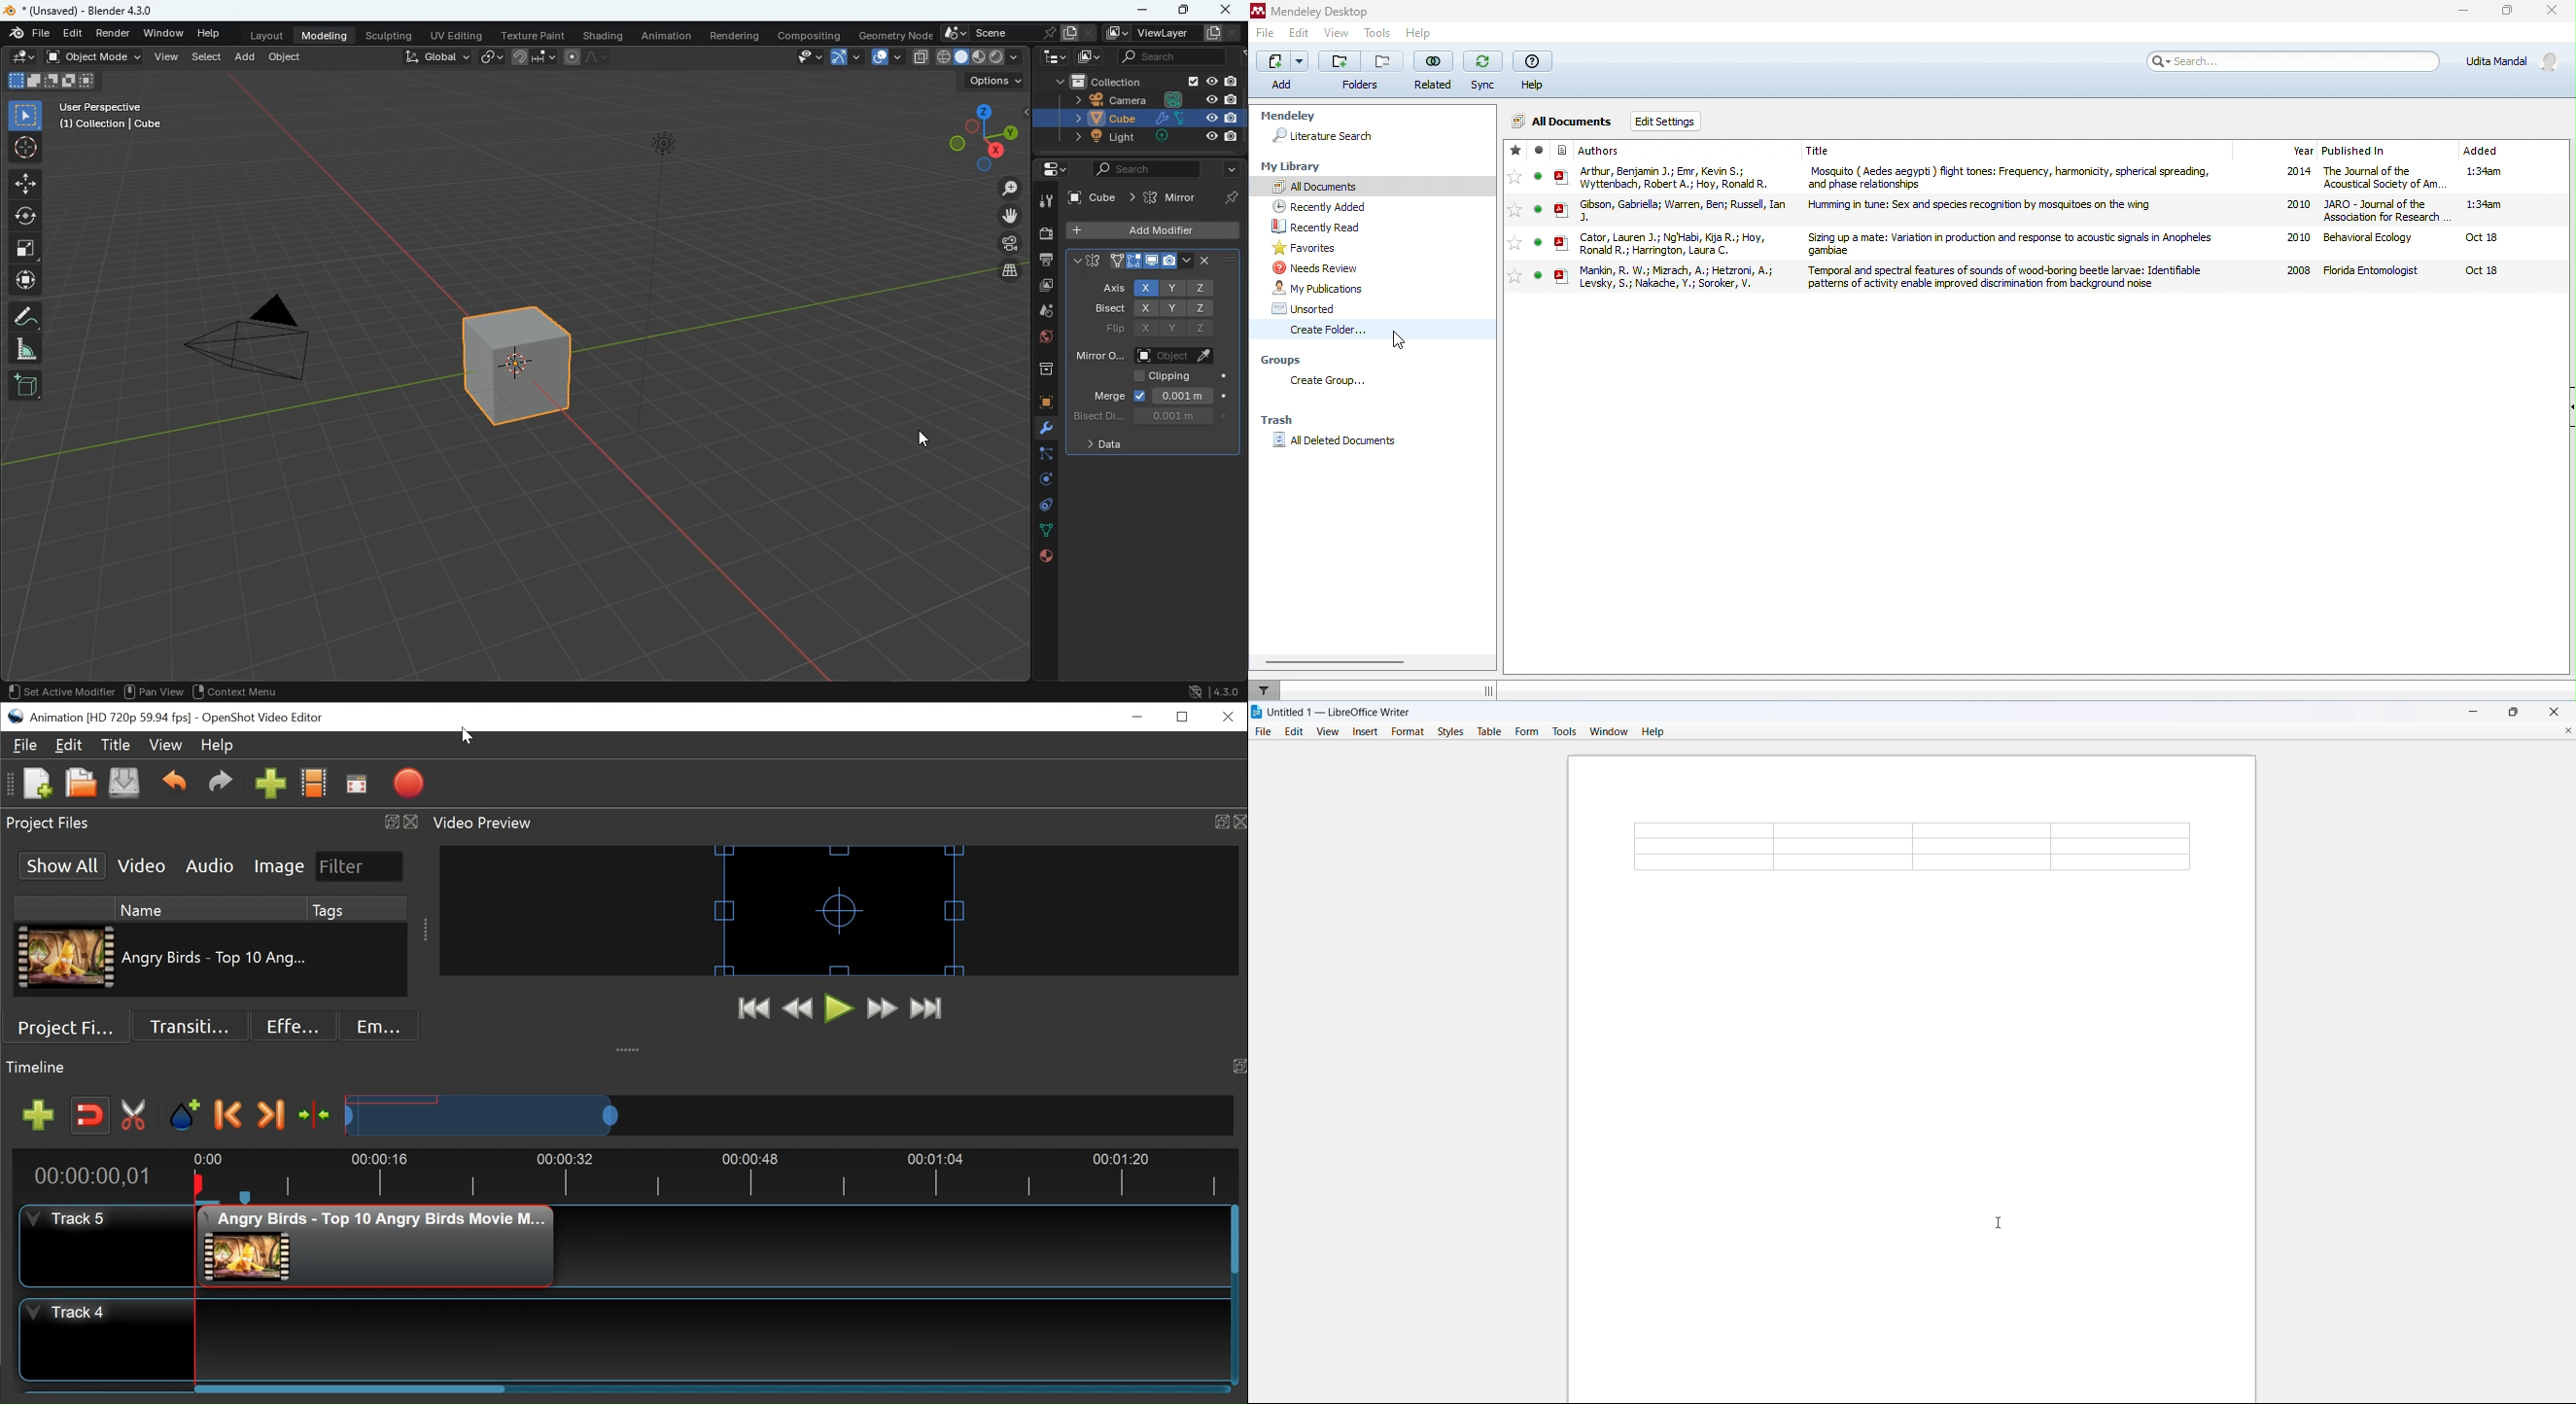 Image resolution: width=2576 pixels, height=1428 pixels. Describe the element at coordinates (1537, 275) in the screenshot. I see `mark as read` at that location.